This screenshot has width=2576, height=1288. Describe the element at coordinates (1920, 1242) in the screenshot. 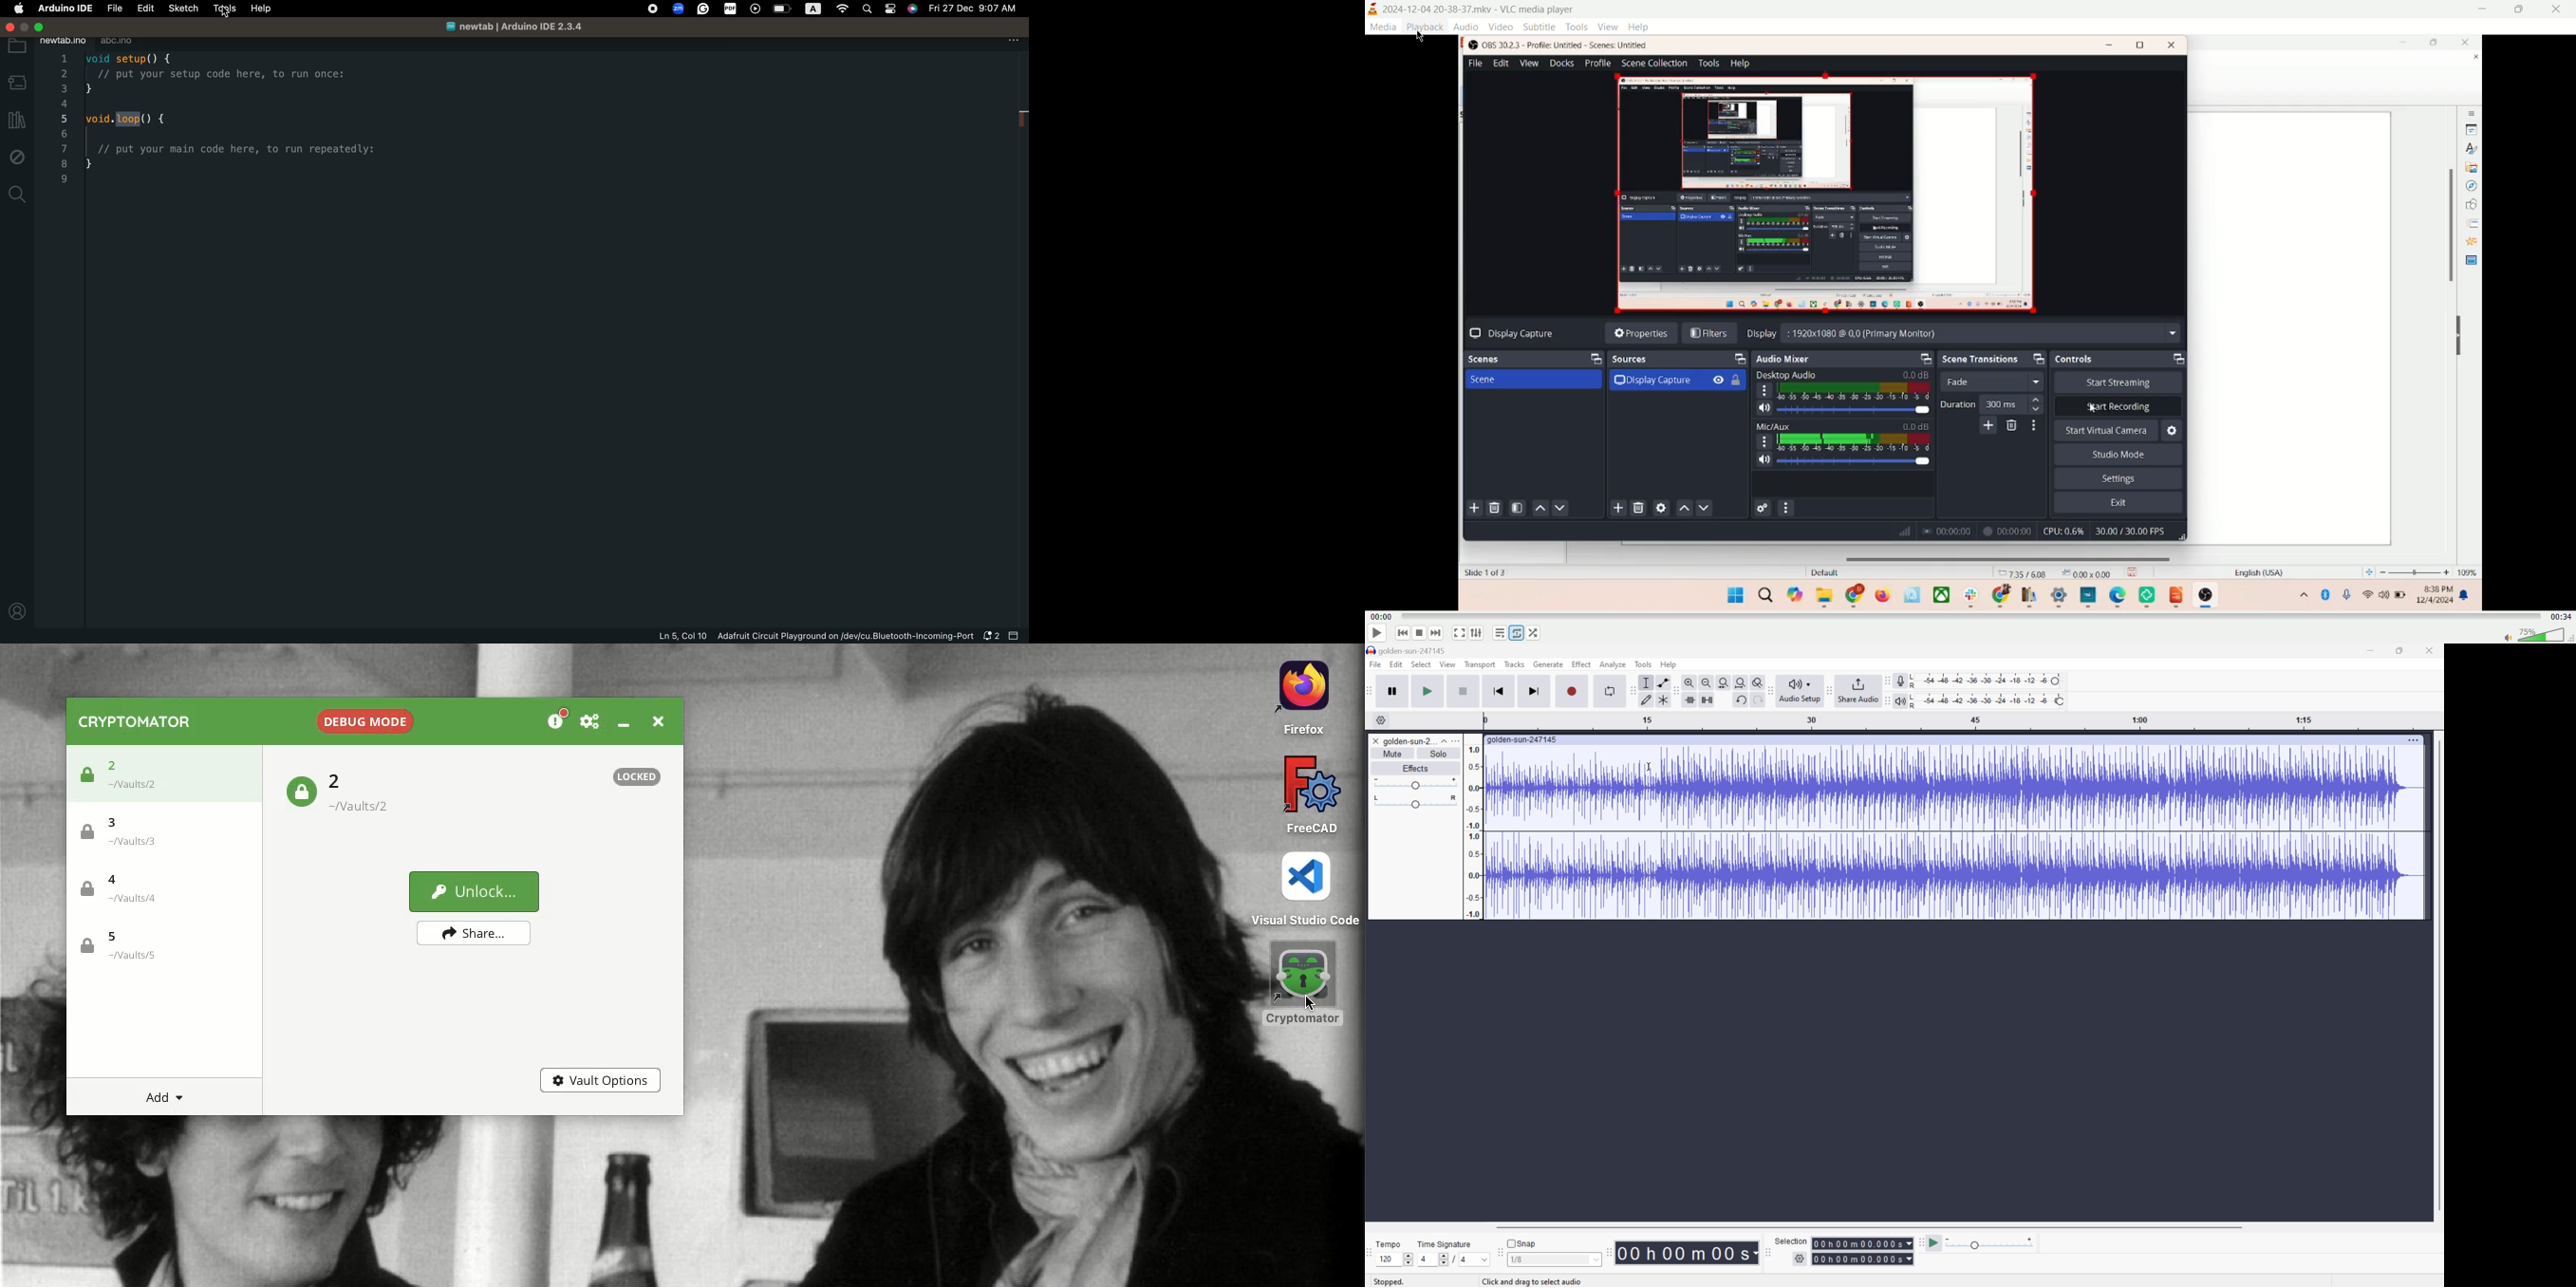

I see `Audacity play at speed toolbar` at that location.